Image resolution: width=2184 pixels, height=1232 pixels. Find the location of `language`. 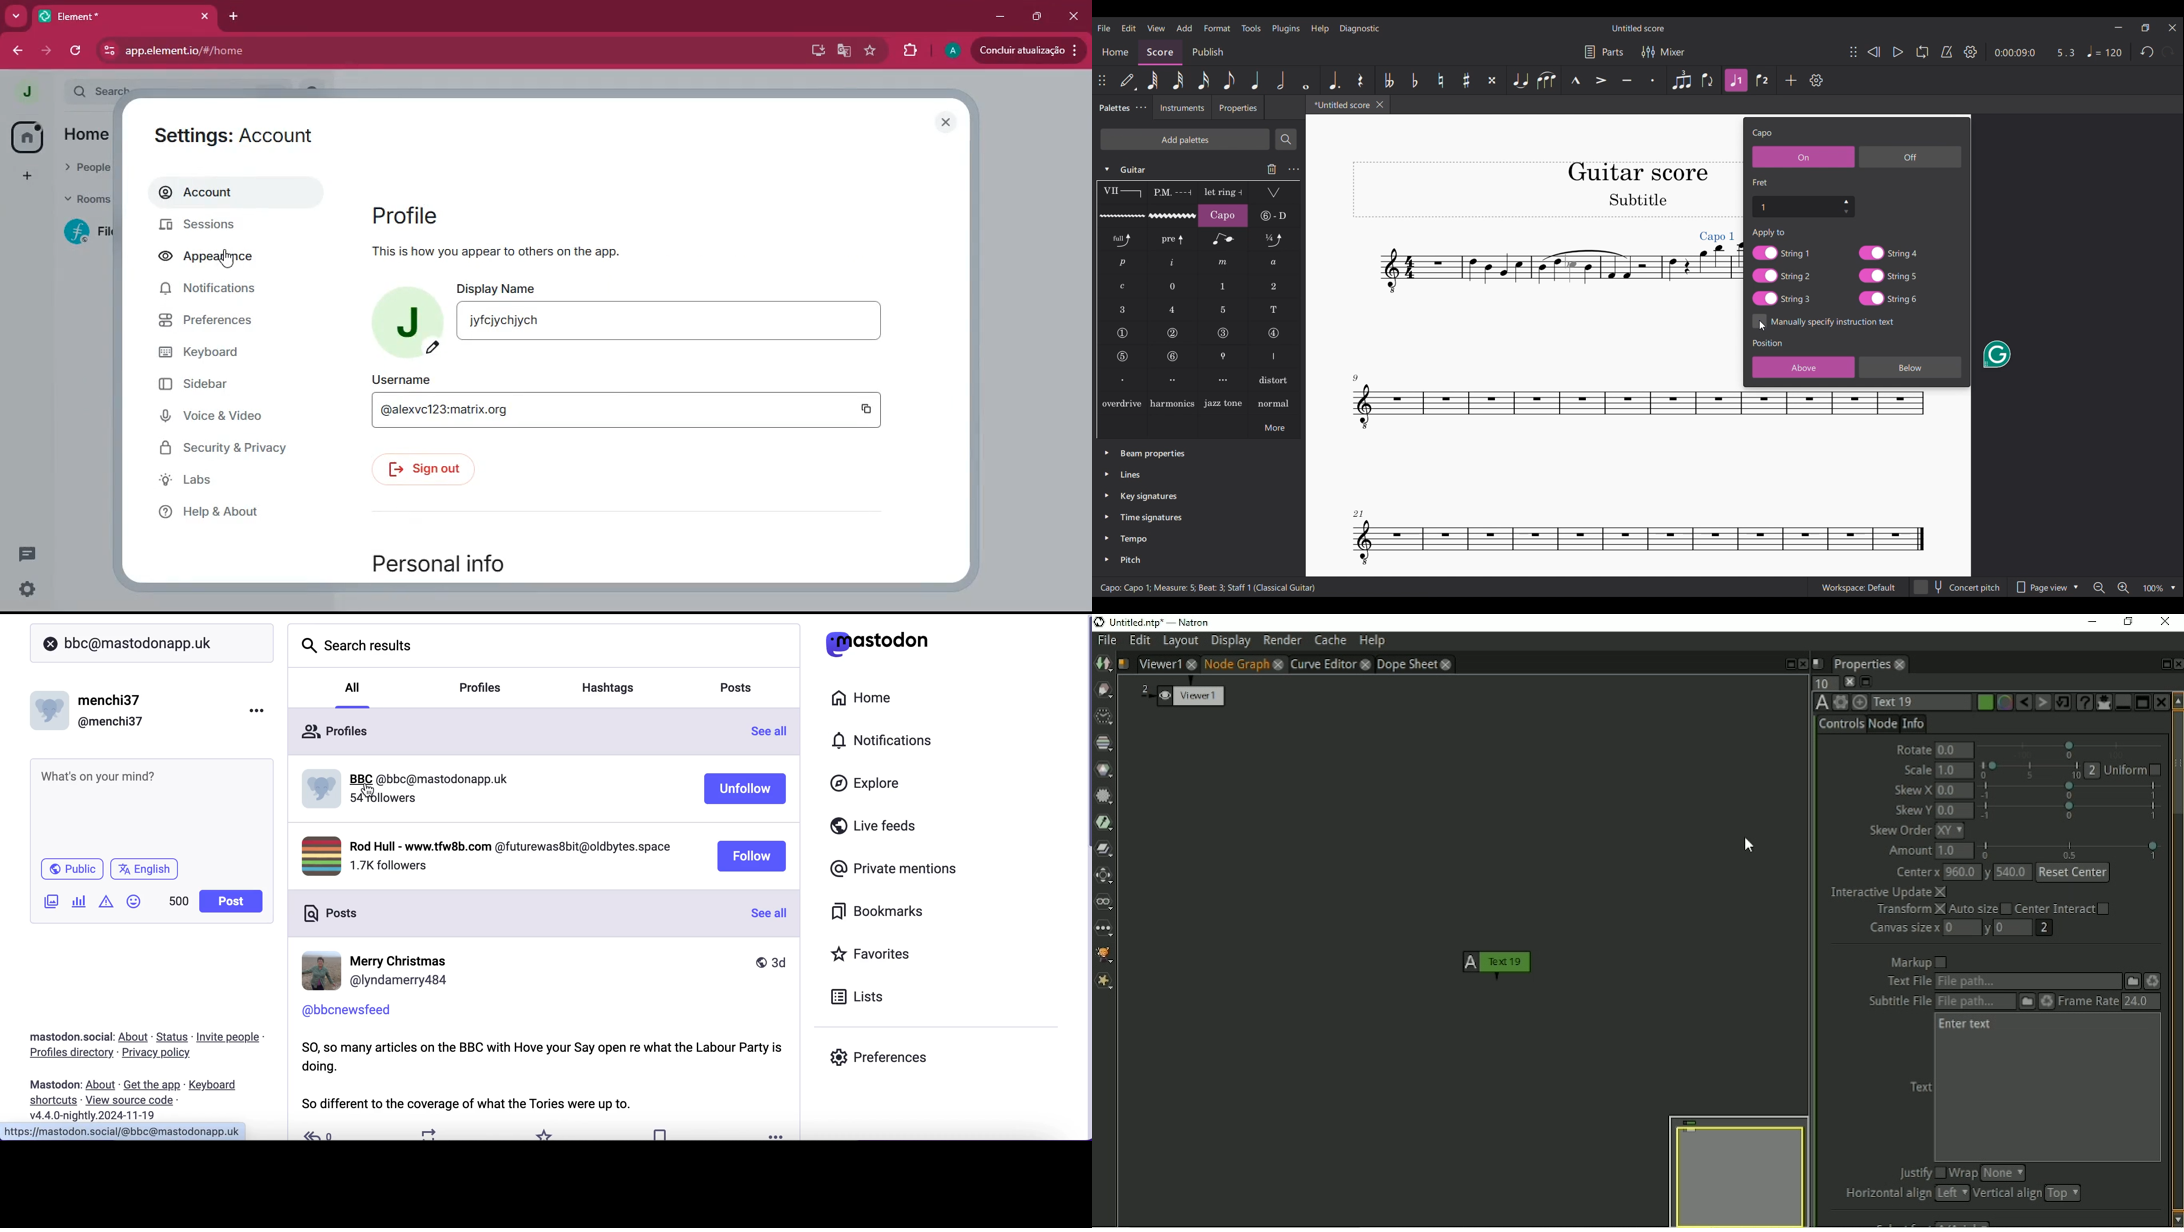

language is located at coordinates (148, 873).